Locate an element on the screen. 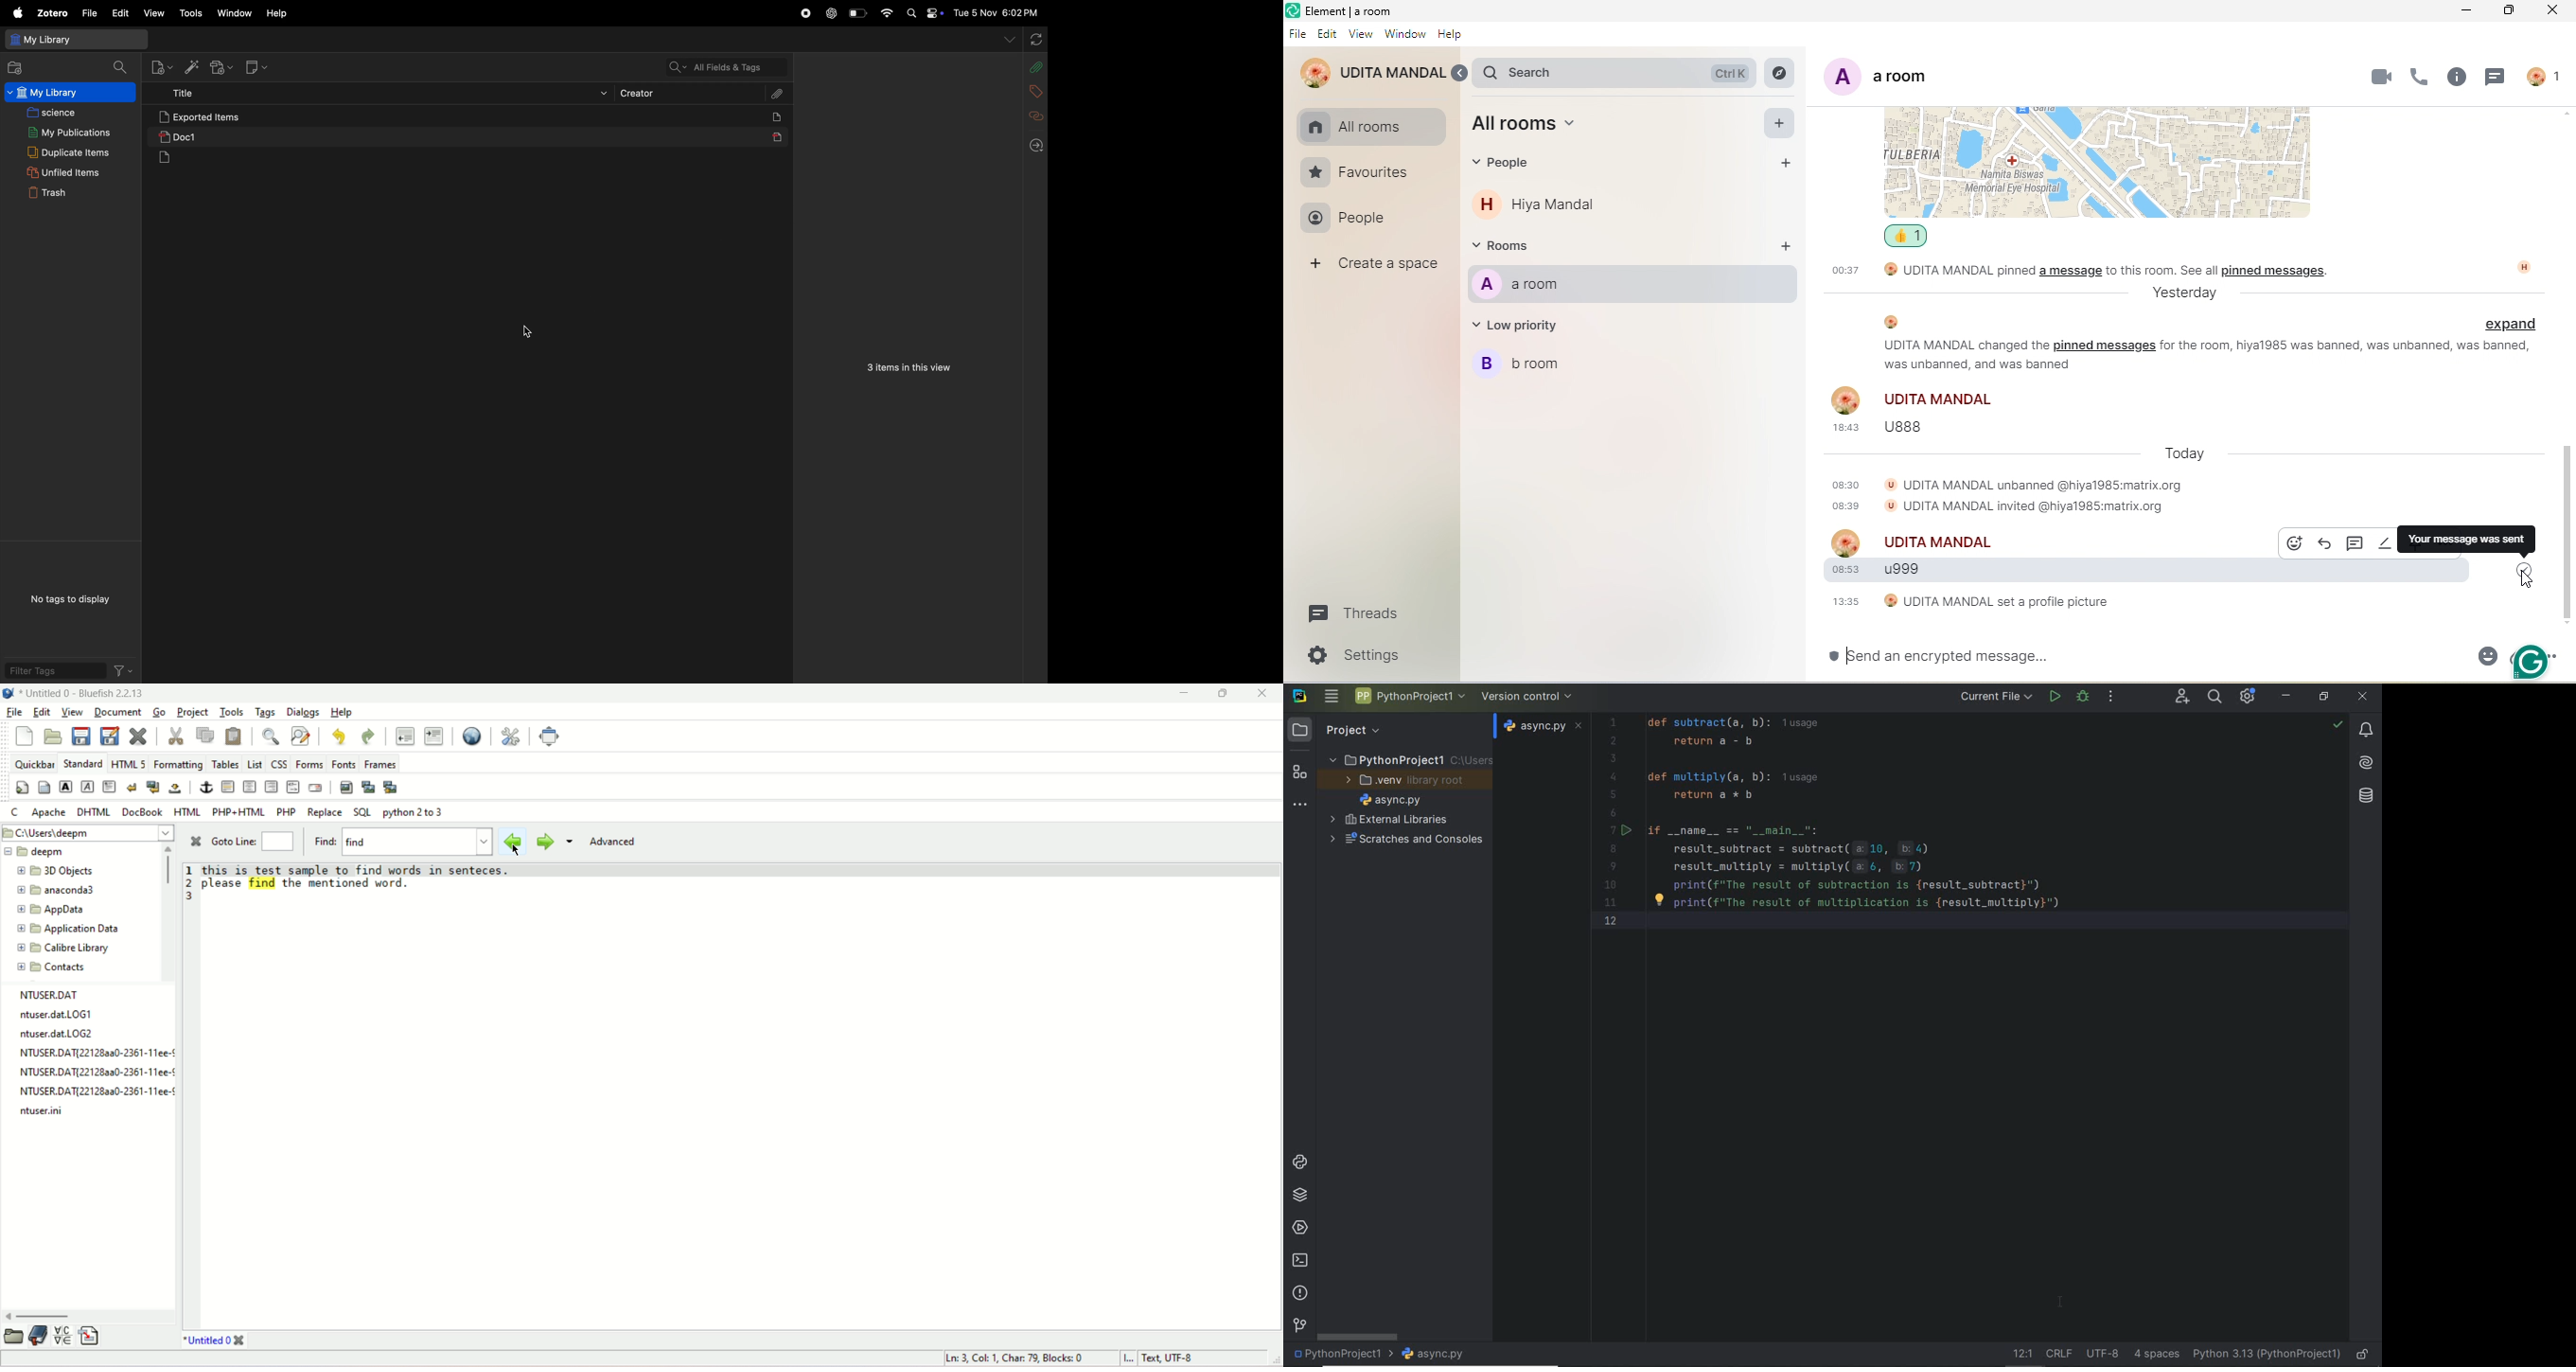 This screenshot has height=1372, width=2576. Close is located at coordinates (2558, 11).